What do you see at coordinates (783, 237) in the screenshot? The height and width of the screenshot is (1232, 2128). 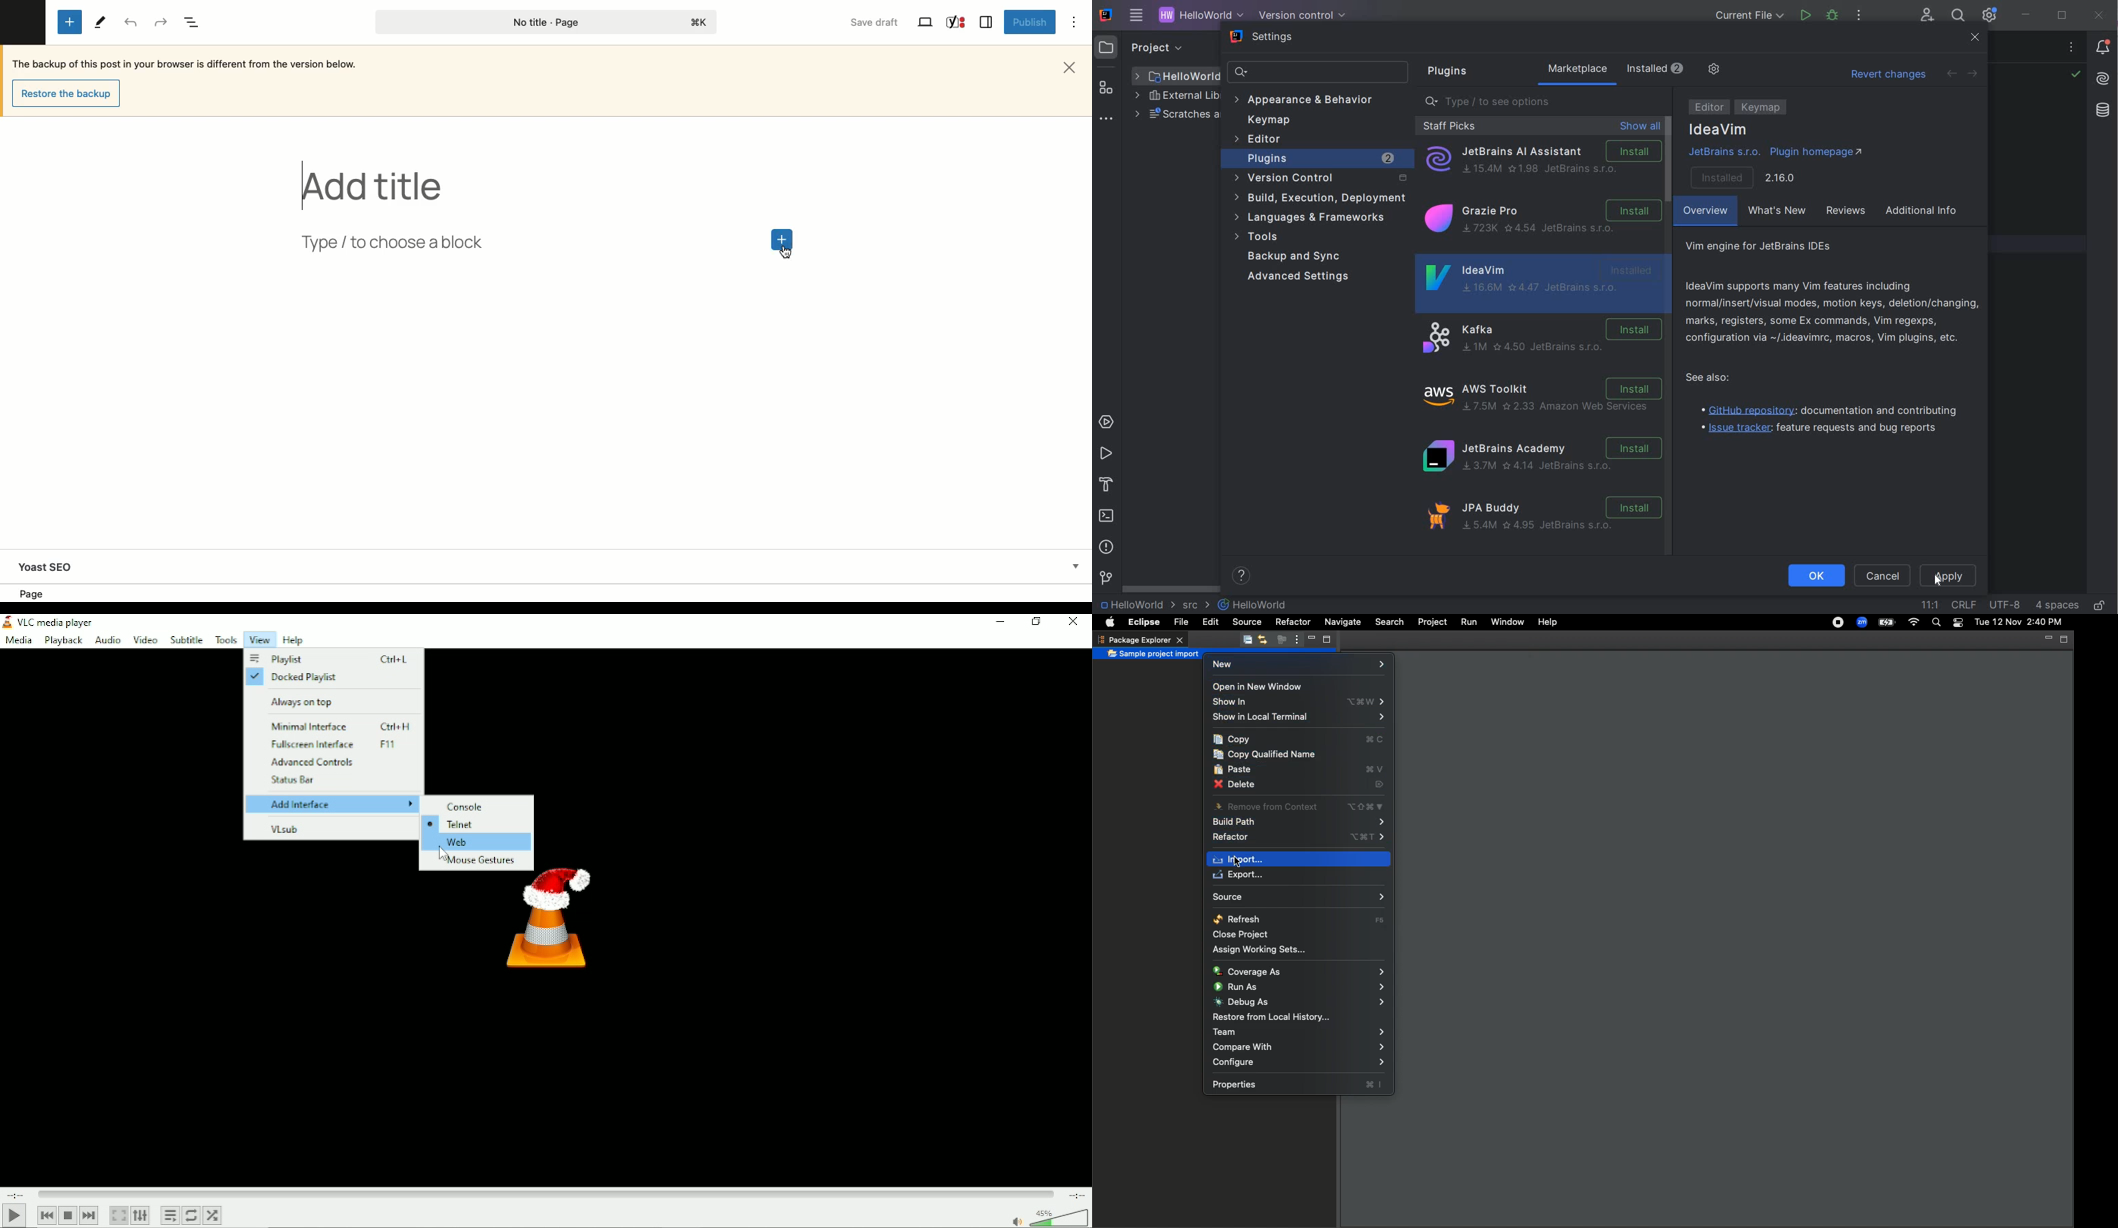 I see `Add new block` at bounding box center [783, 237].